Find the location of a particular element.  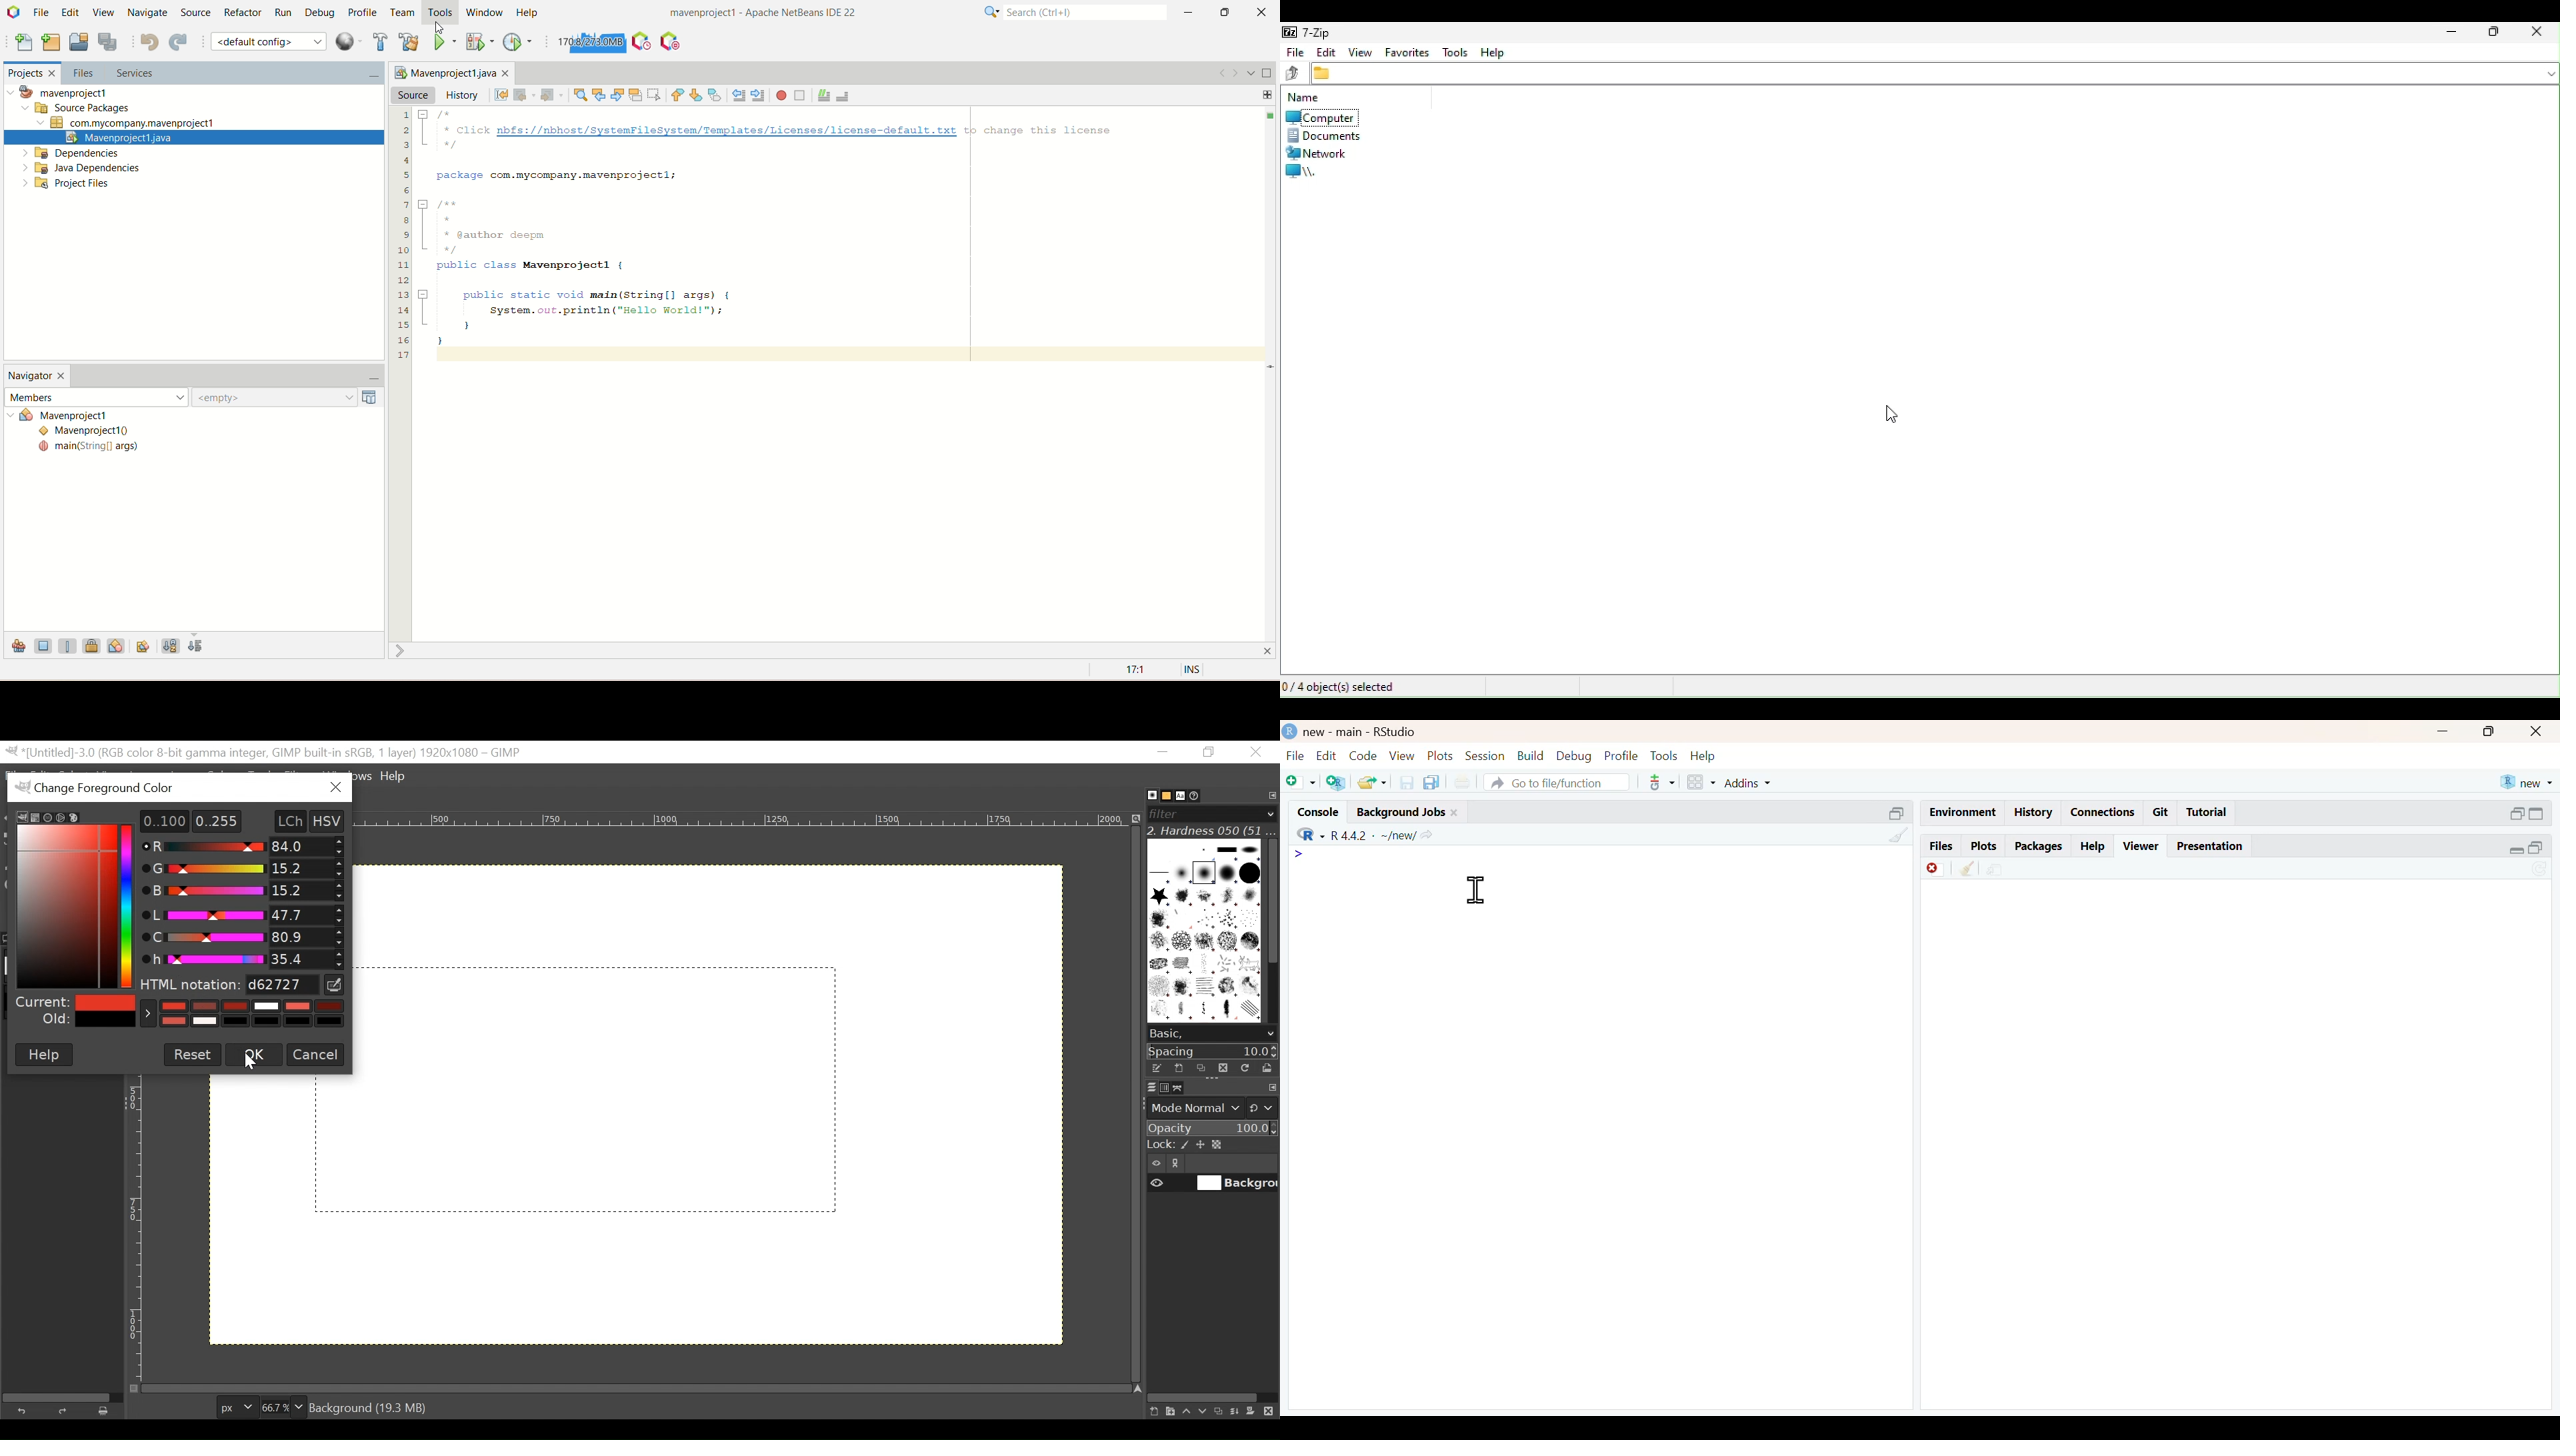

copy is located at coordinates (1431, 782).